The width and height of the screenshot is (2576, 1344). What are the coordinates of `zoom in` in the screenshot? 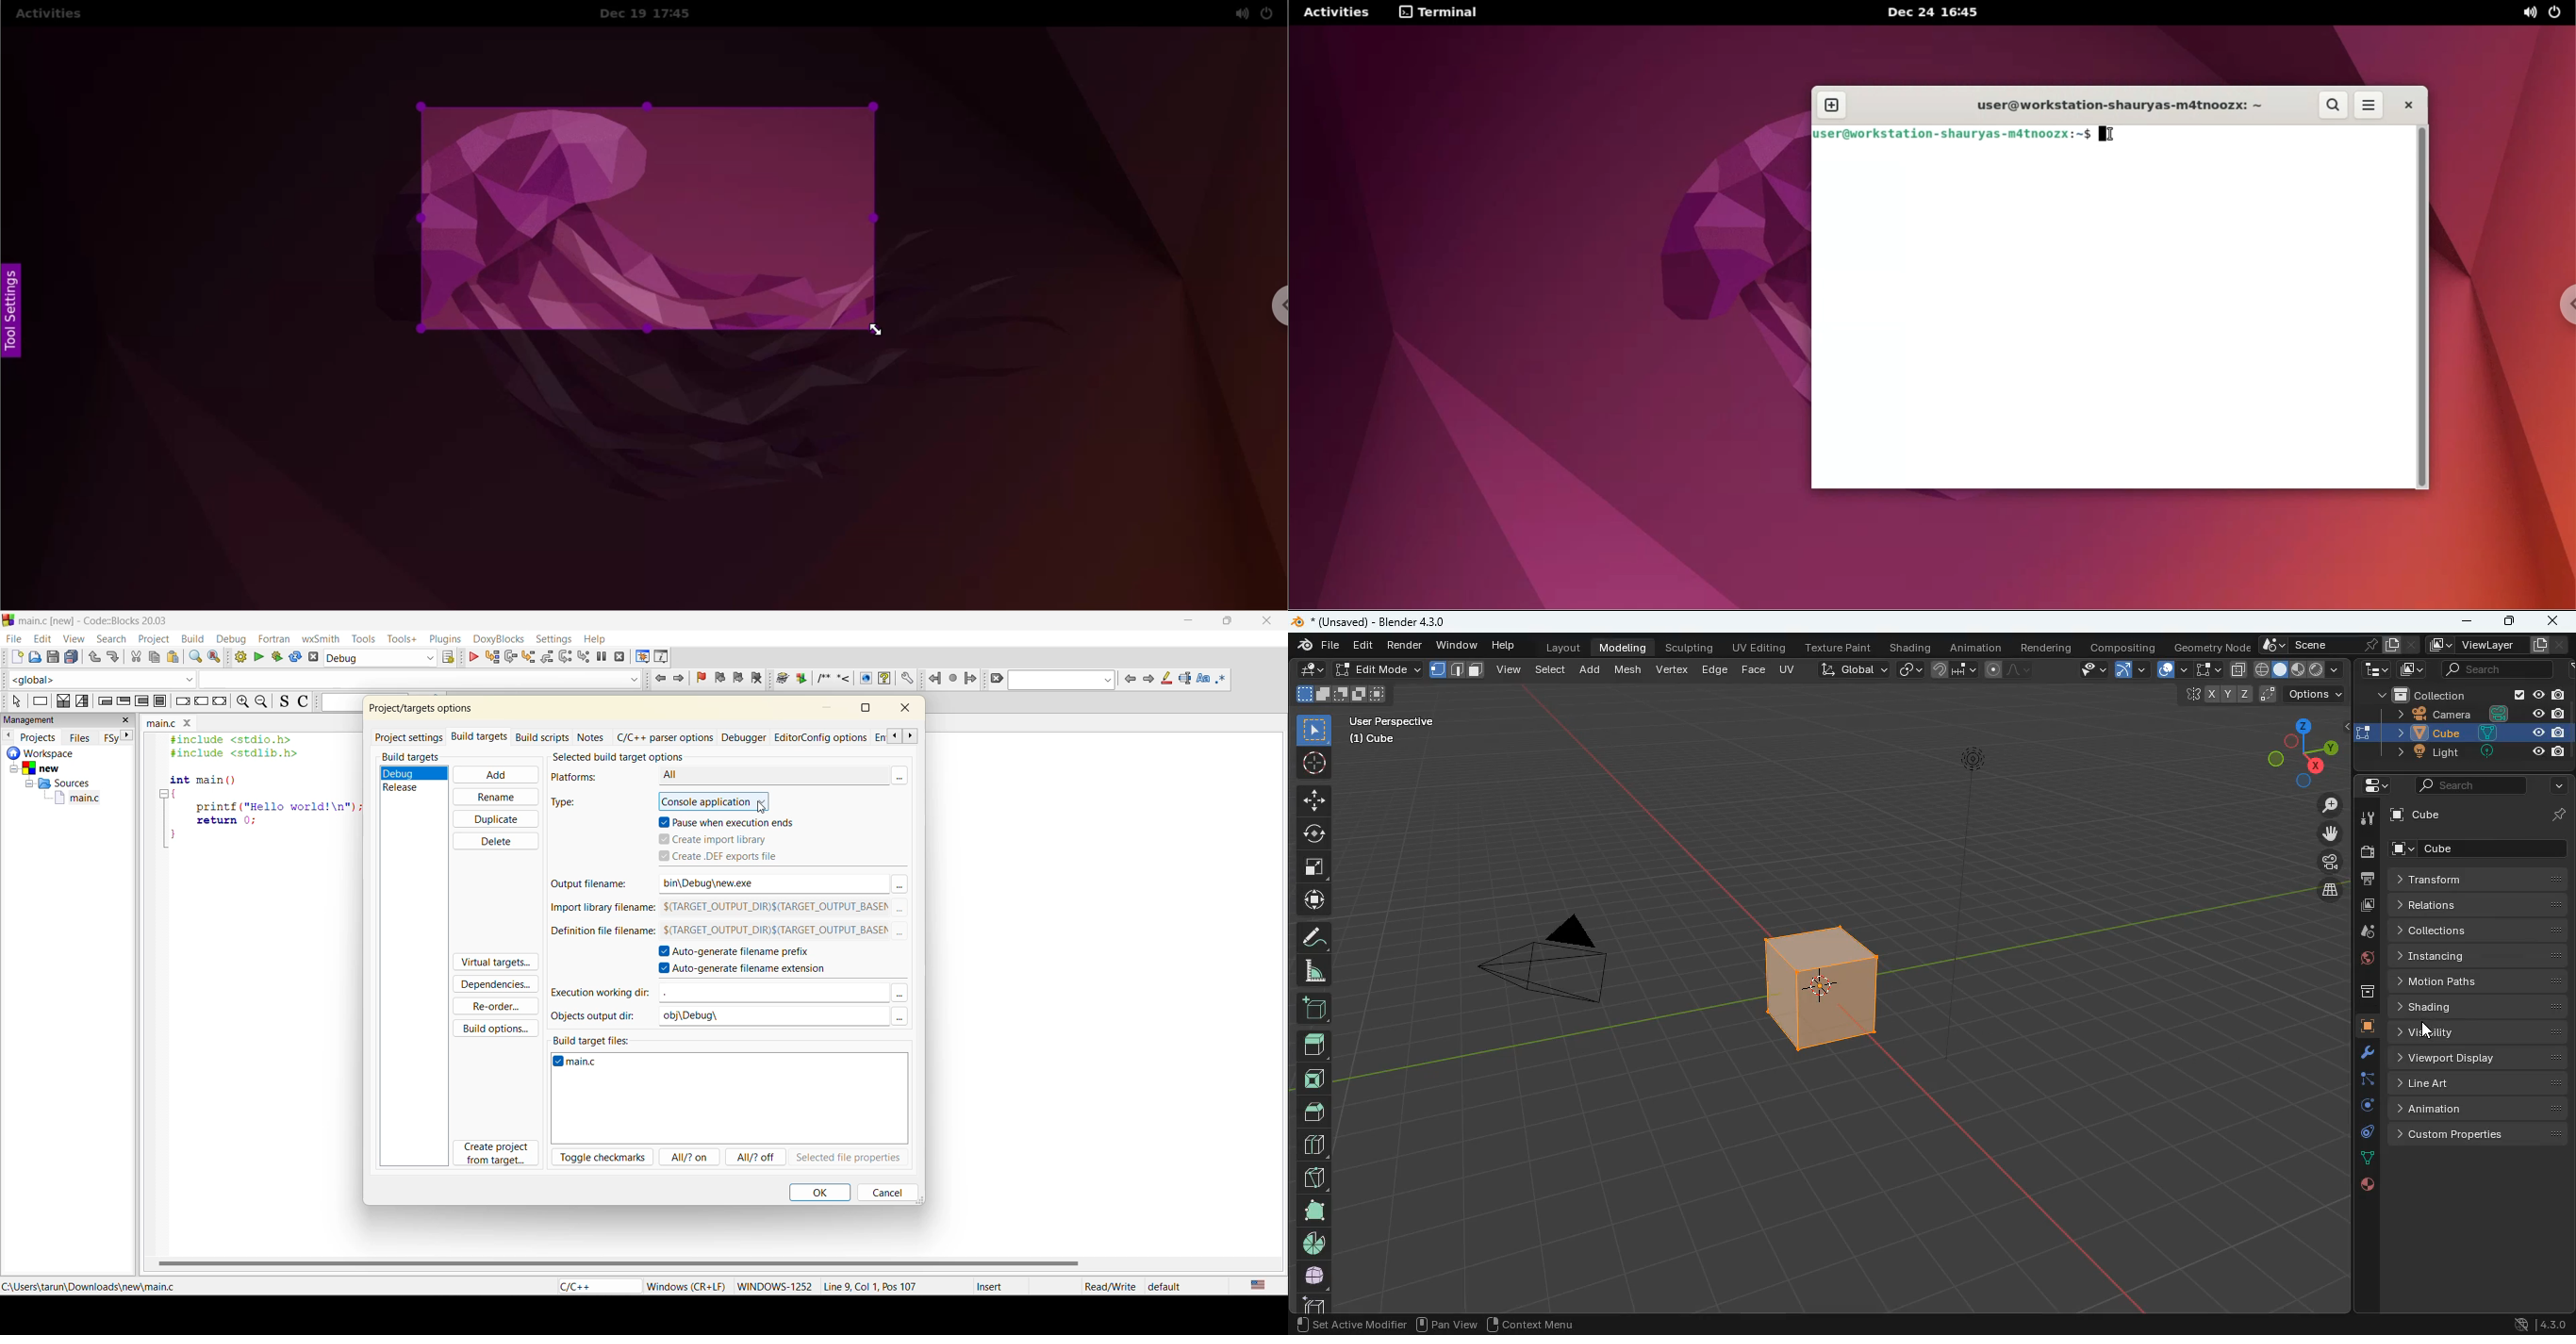 It's located at (242, 703).